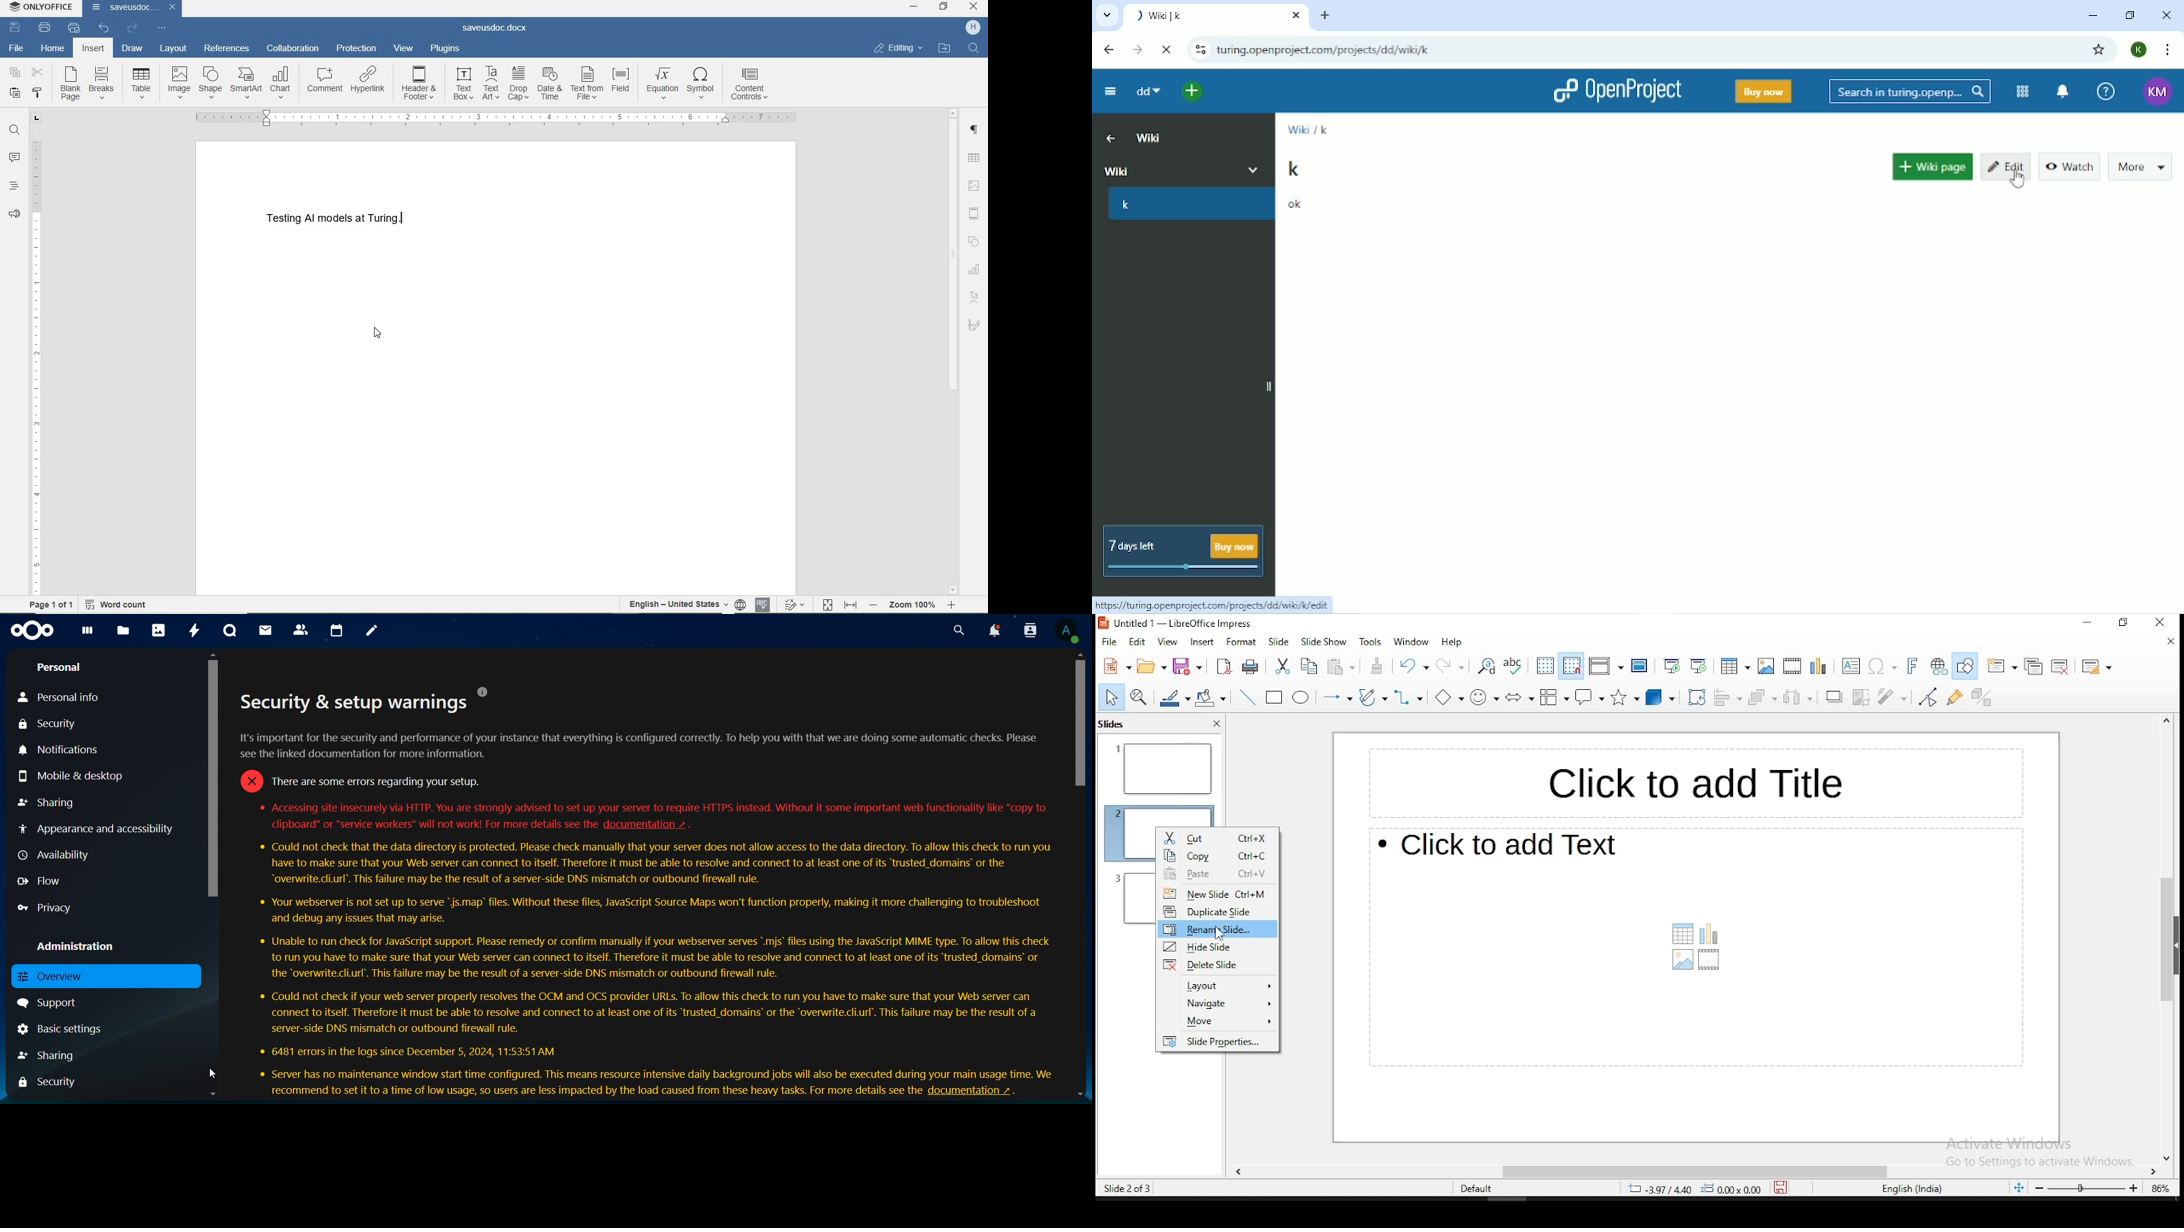  I want to click on tools, so click(1369, 641).